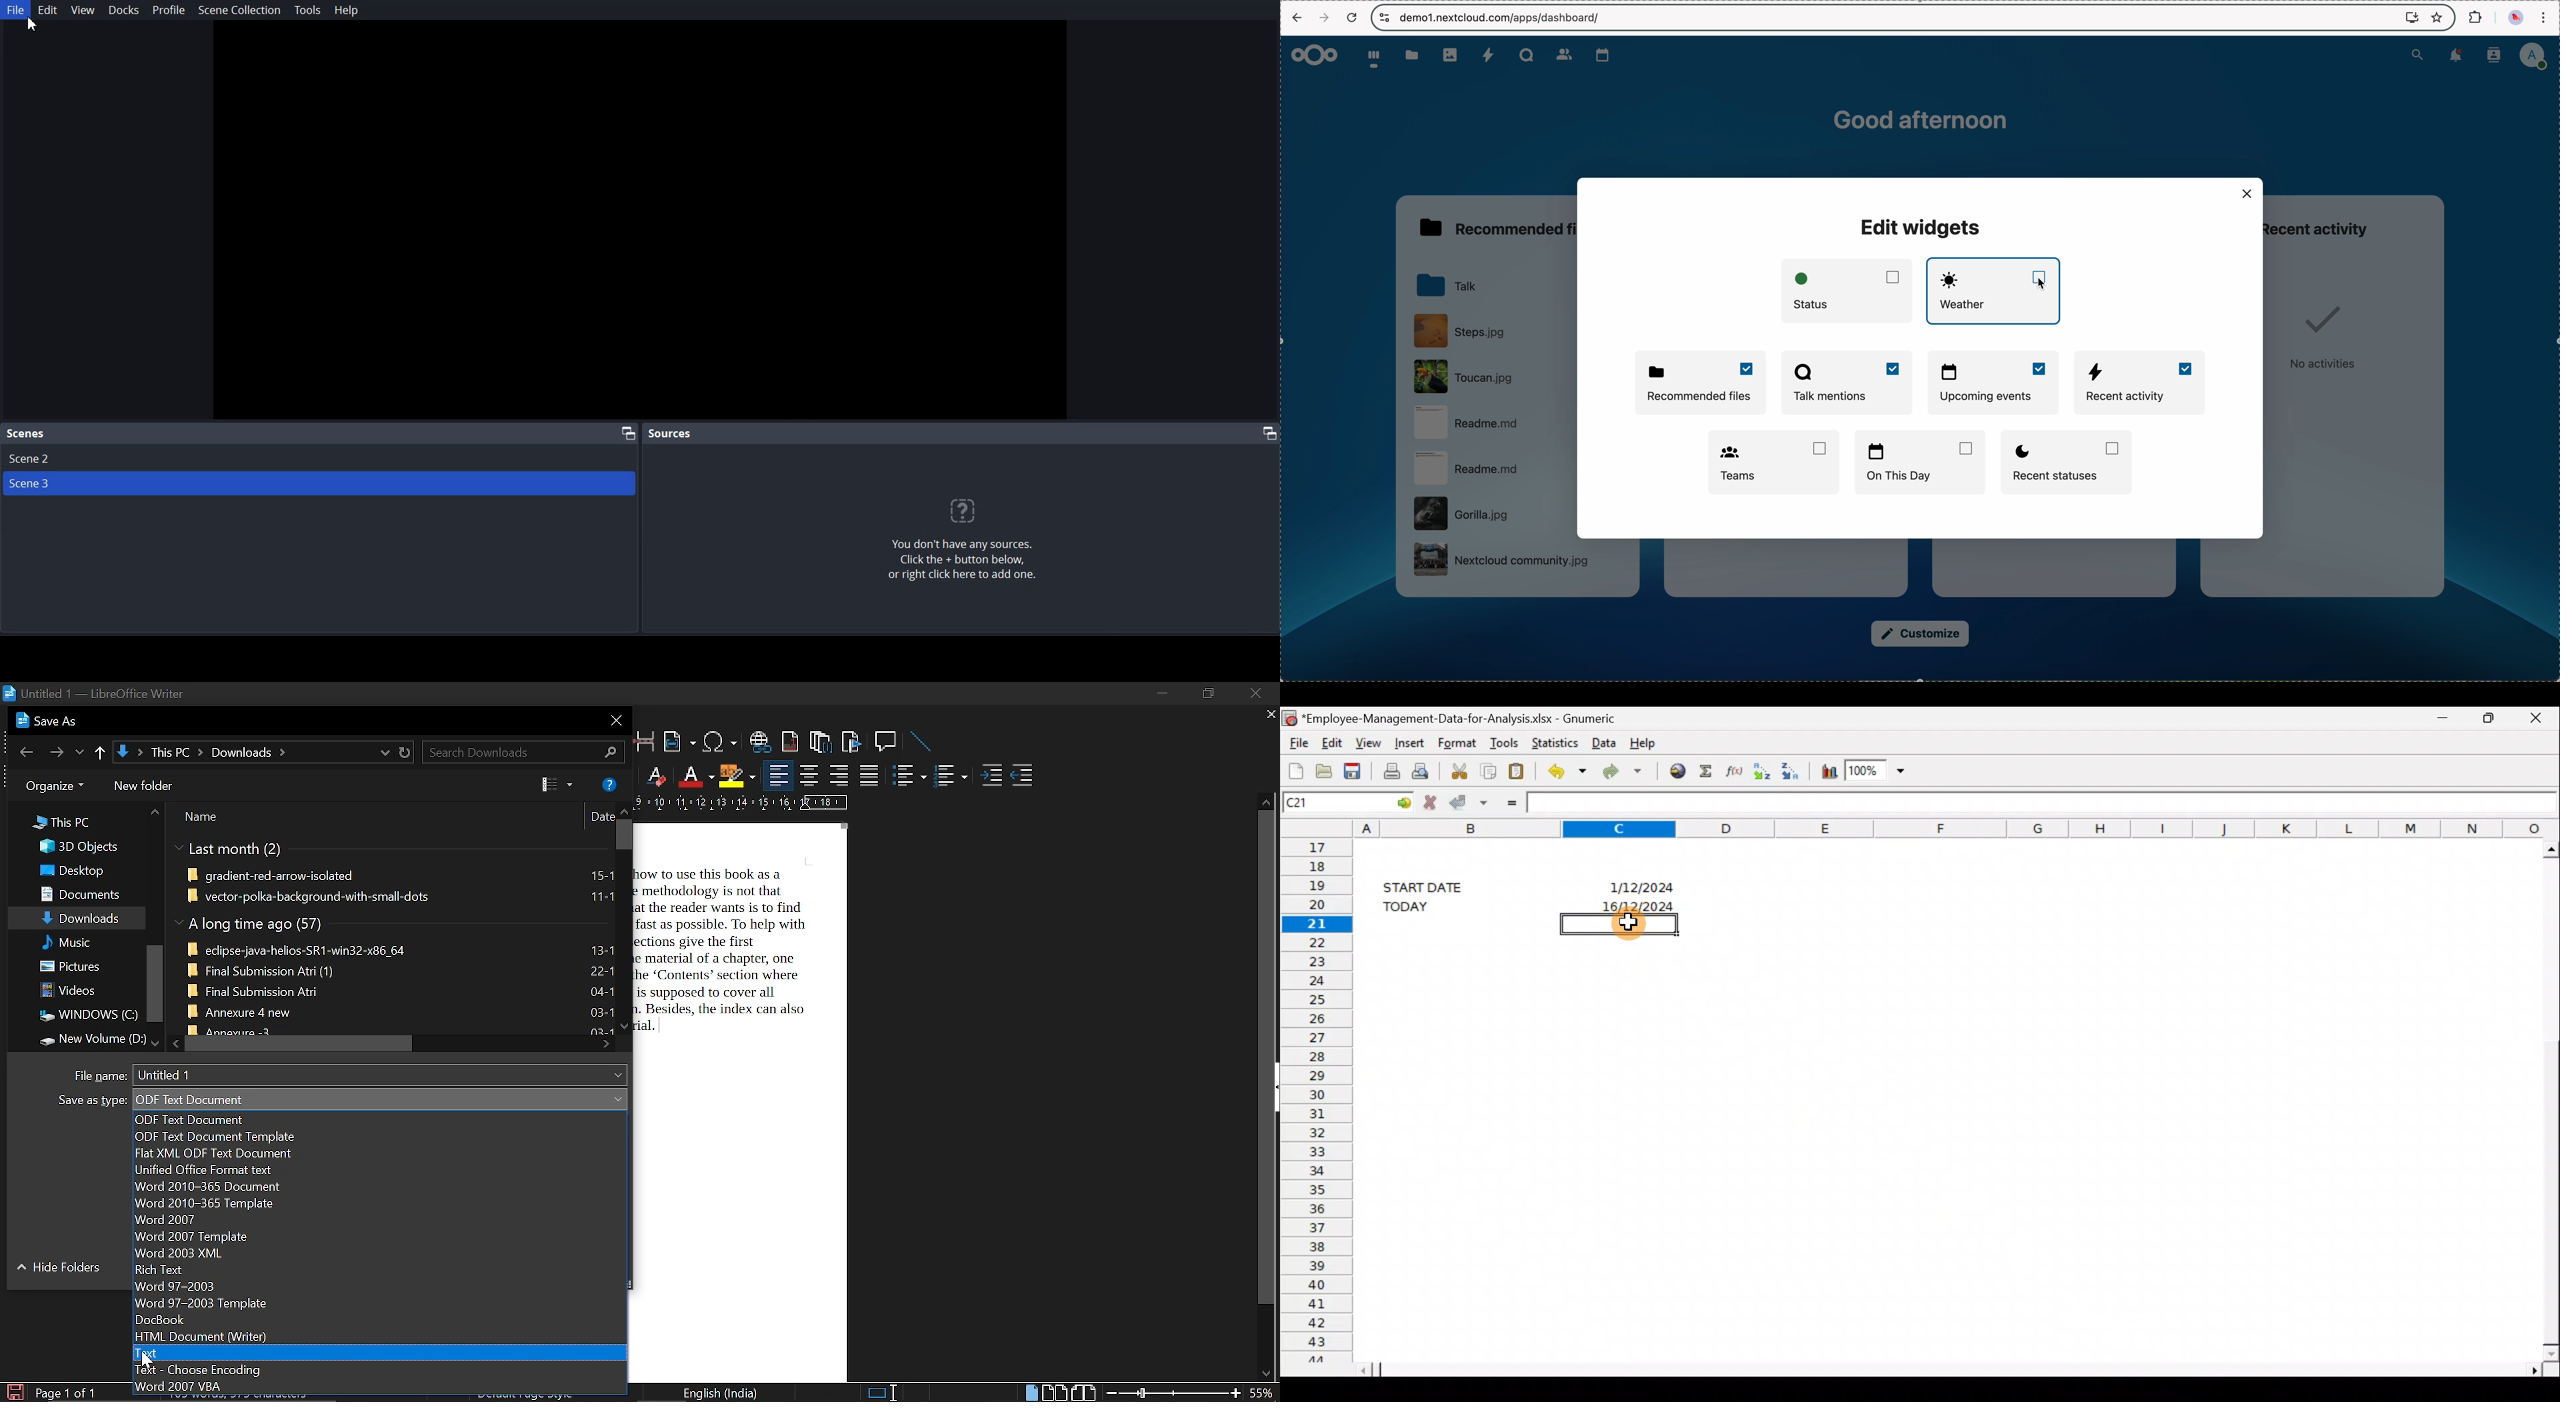 This screenshot has width=2576, height=1428. I want to click on visual element, so click(969, 511).